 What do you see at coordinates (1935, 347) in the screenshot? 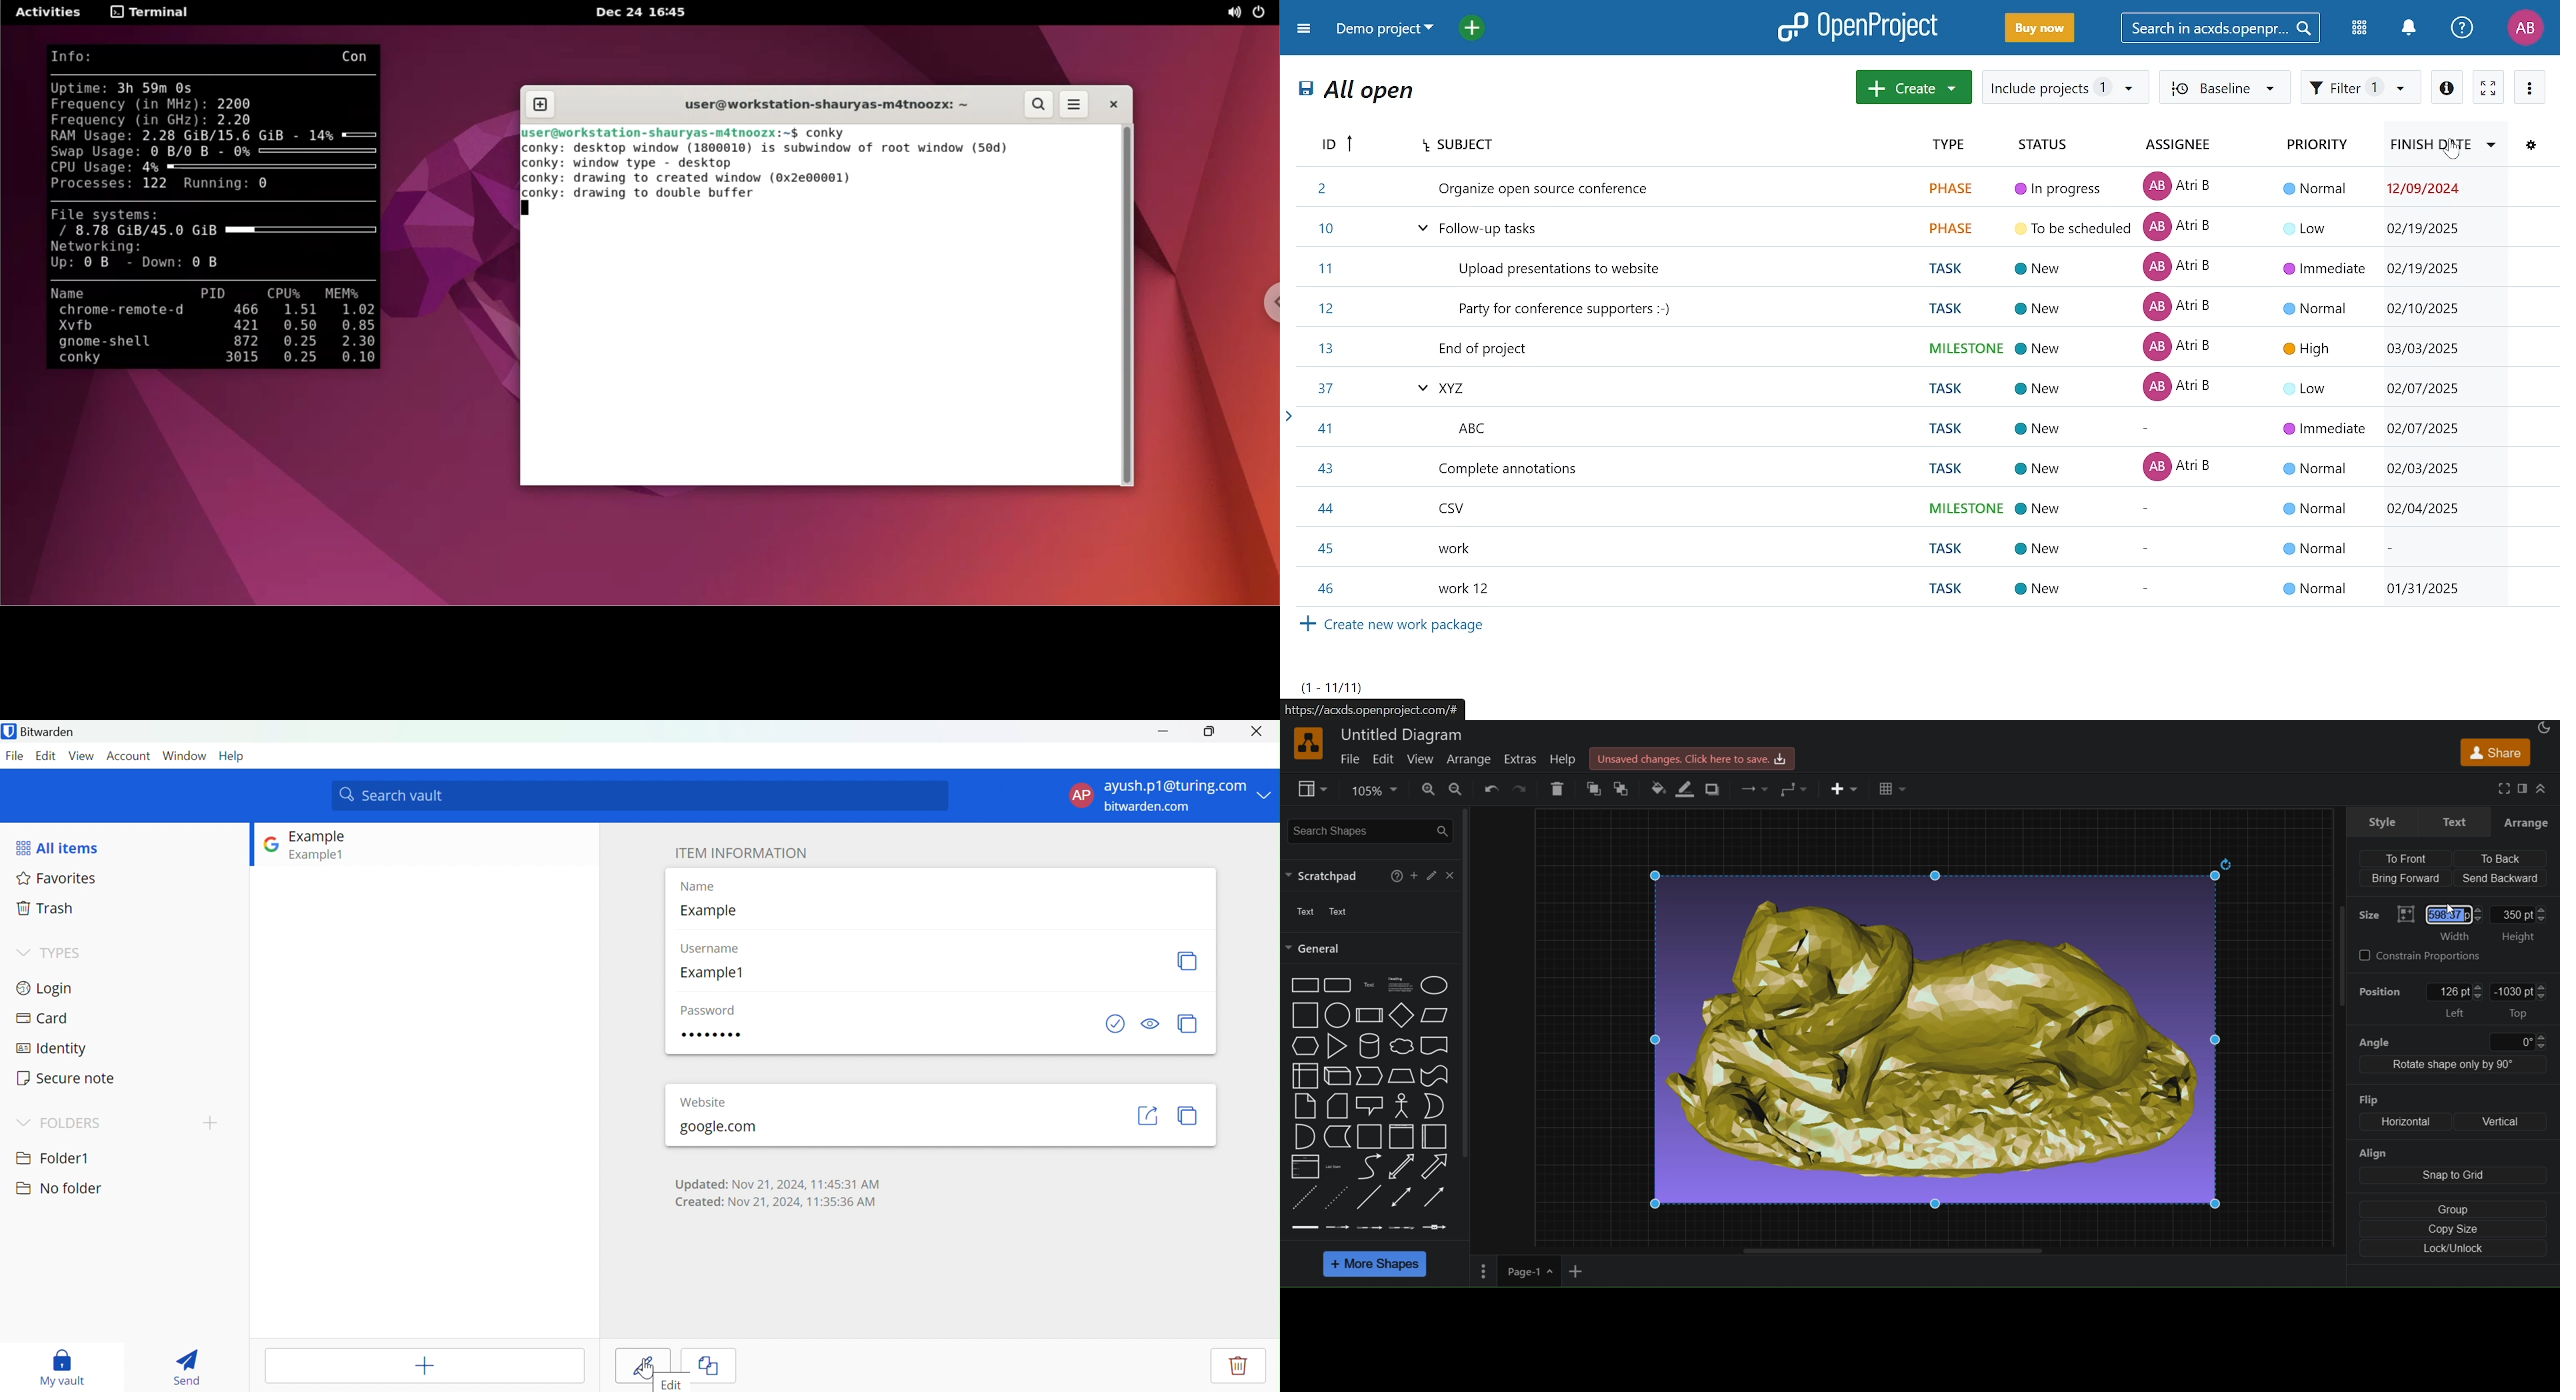
I see `task titled "End of project"` at bounding box center [1935, 347].